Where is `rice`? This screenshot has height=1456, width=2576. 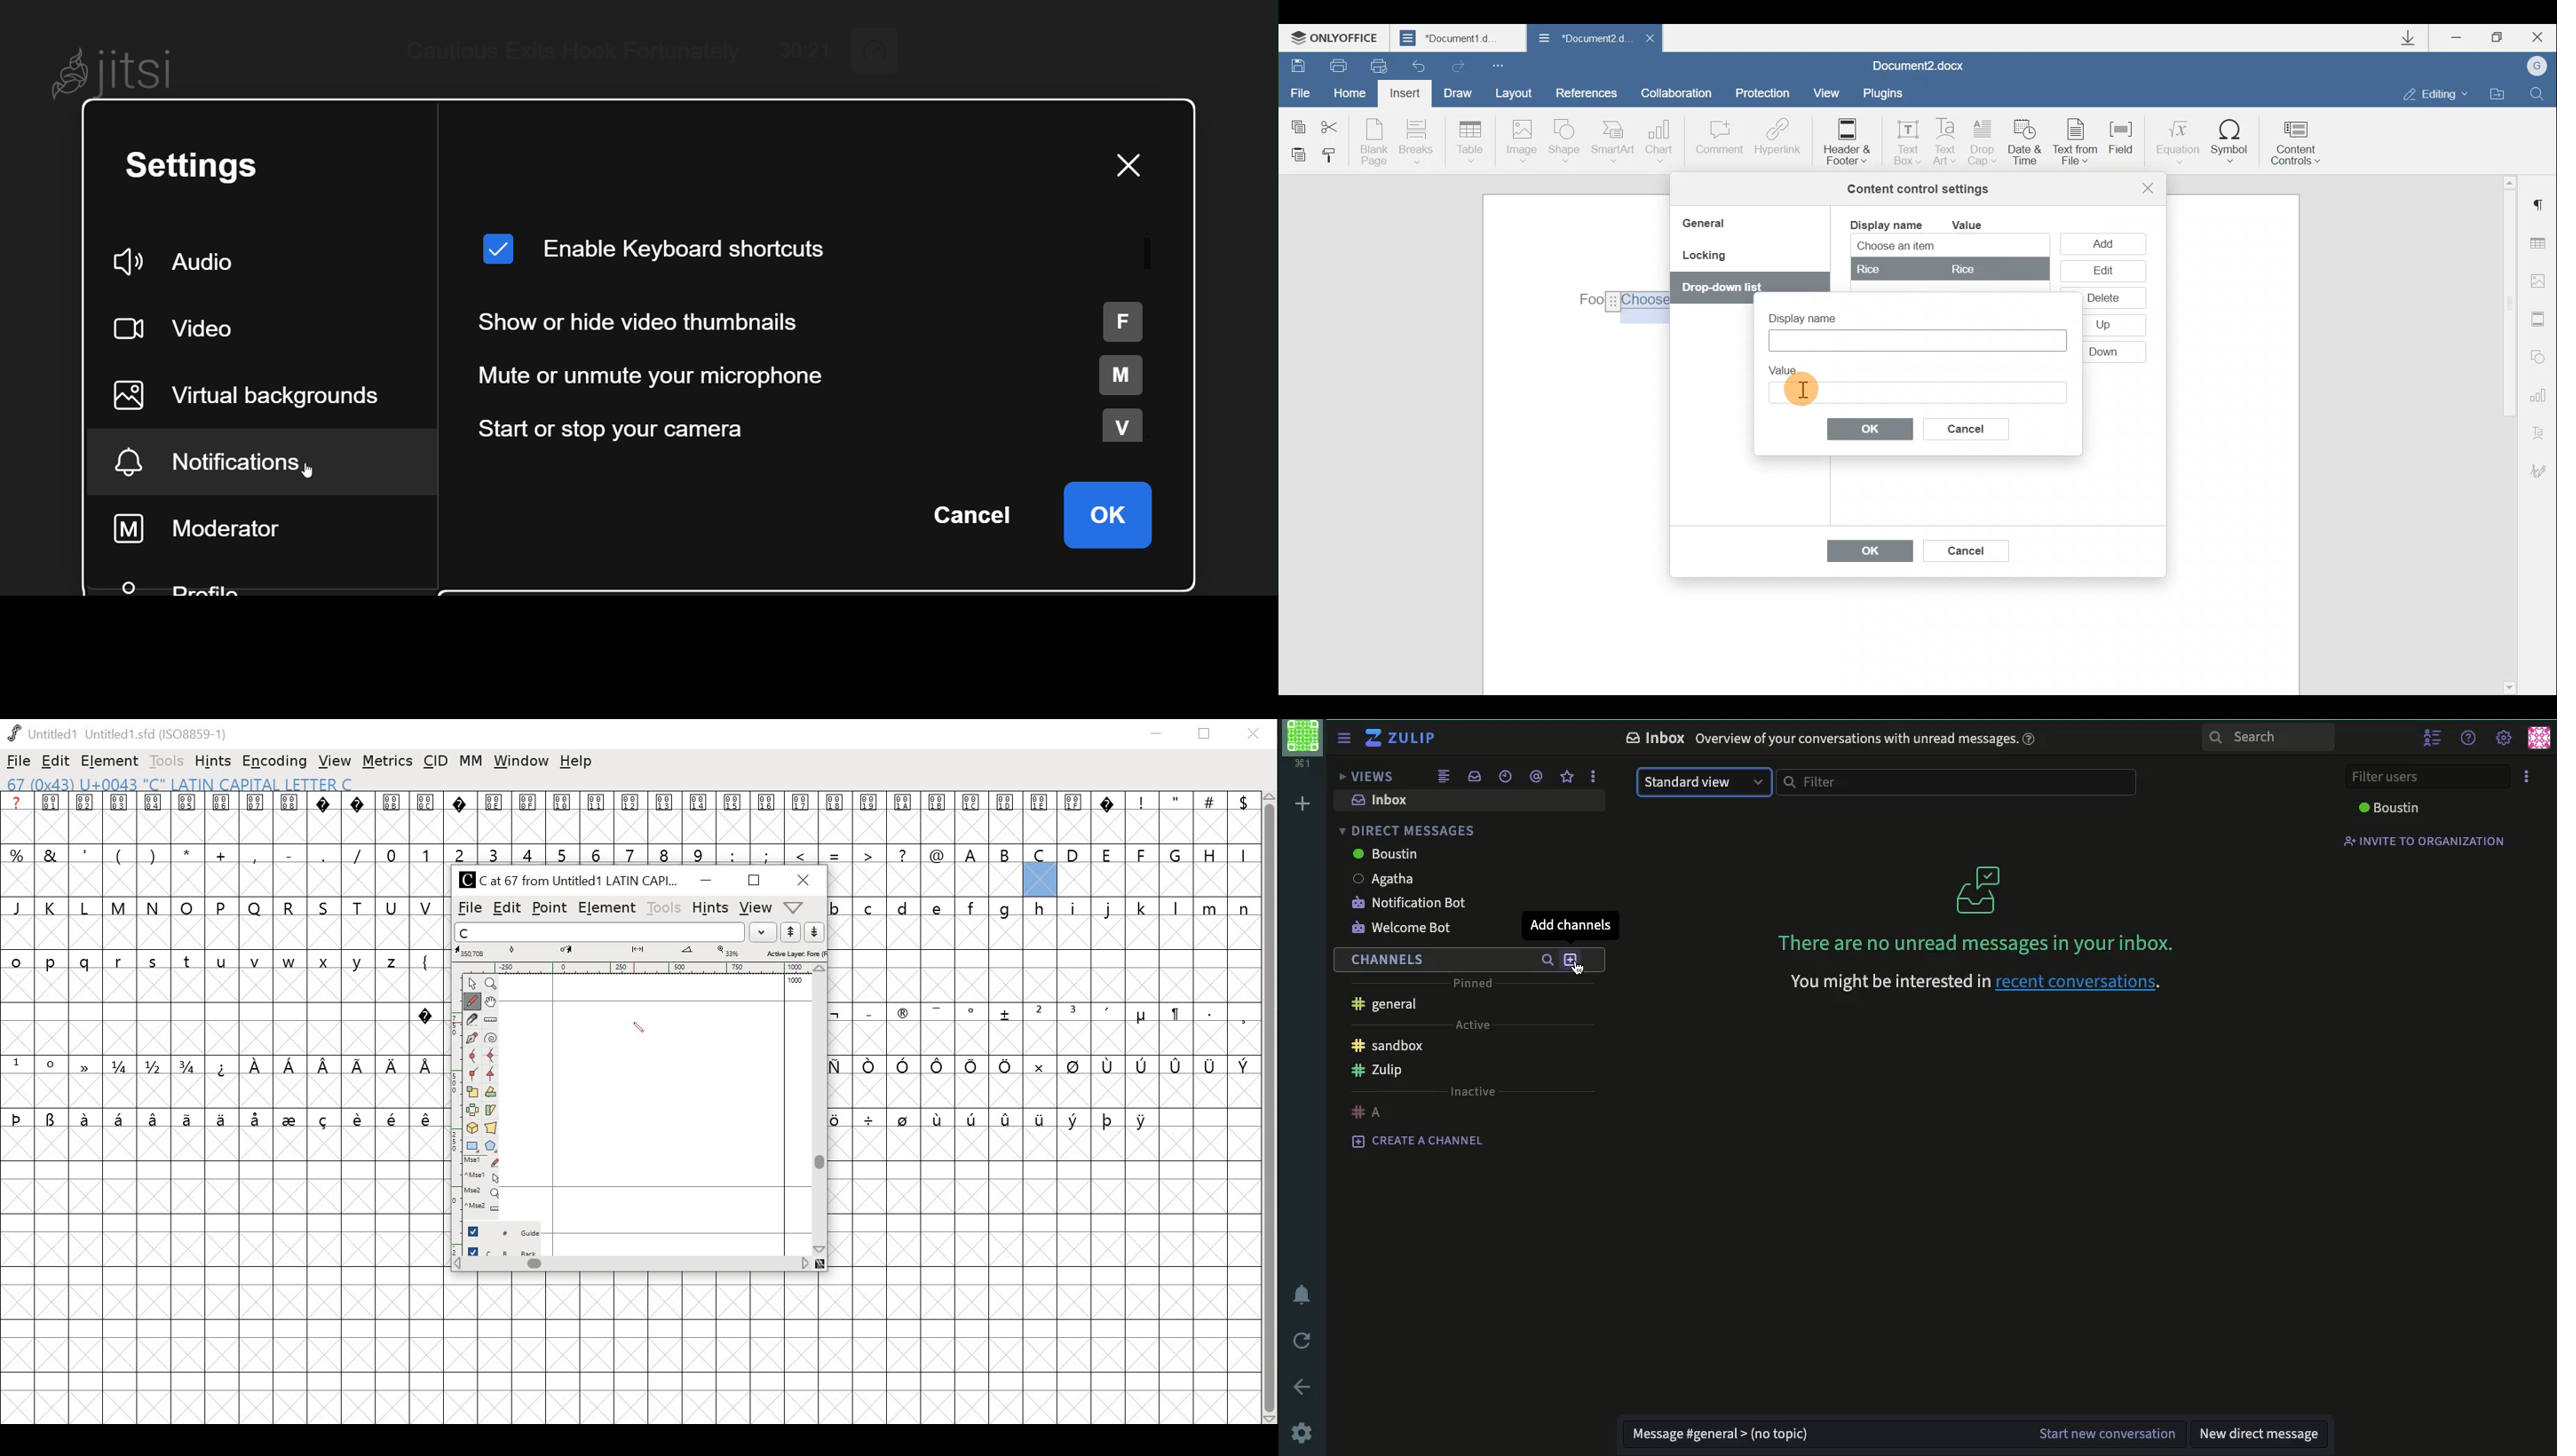 rice is located at coordinates (1948, 268).